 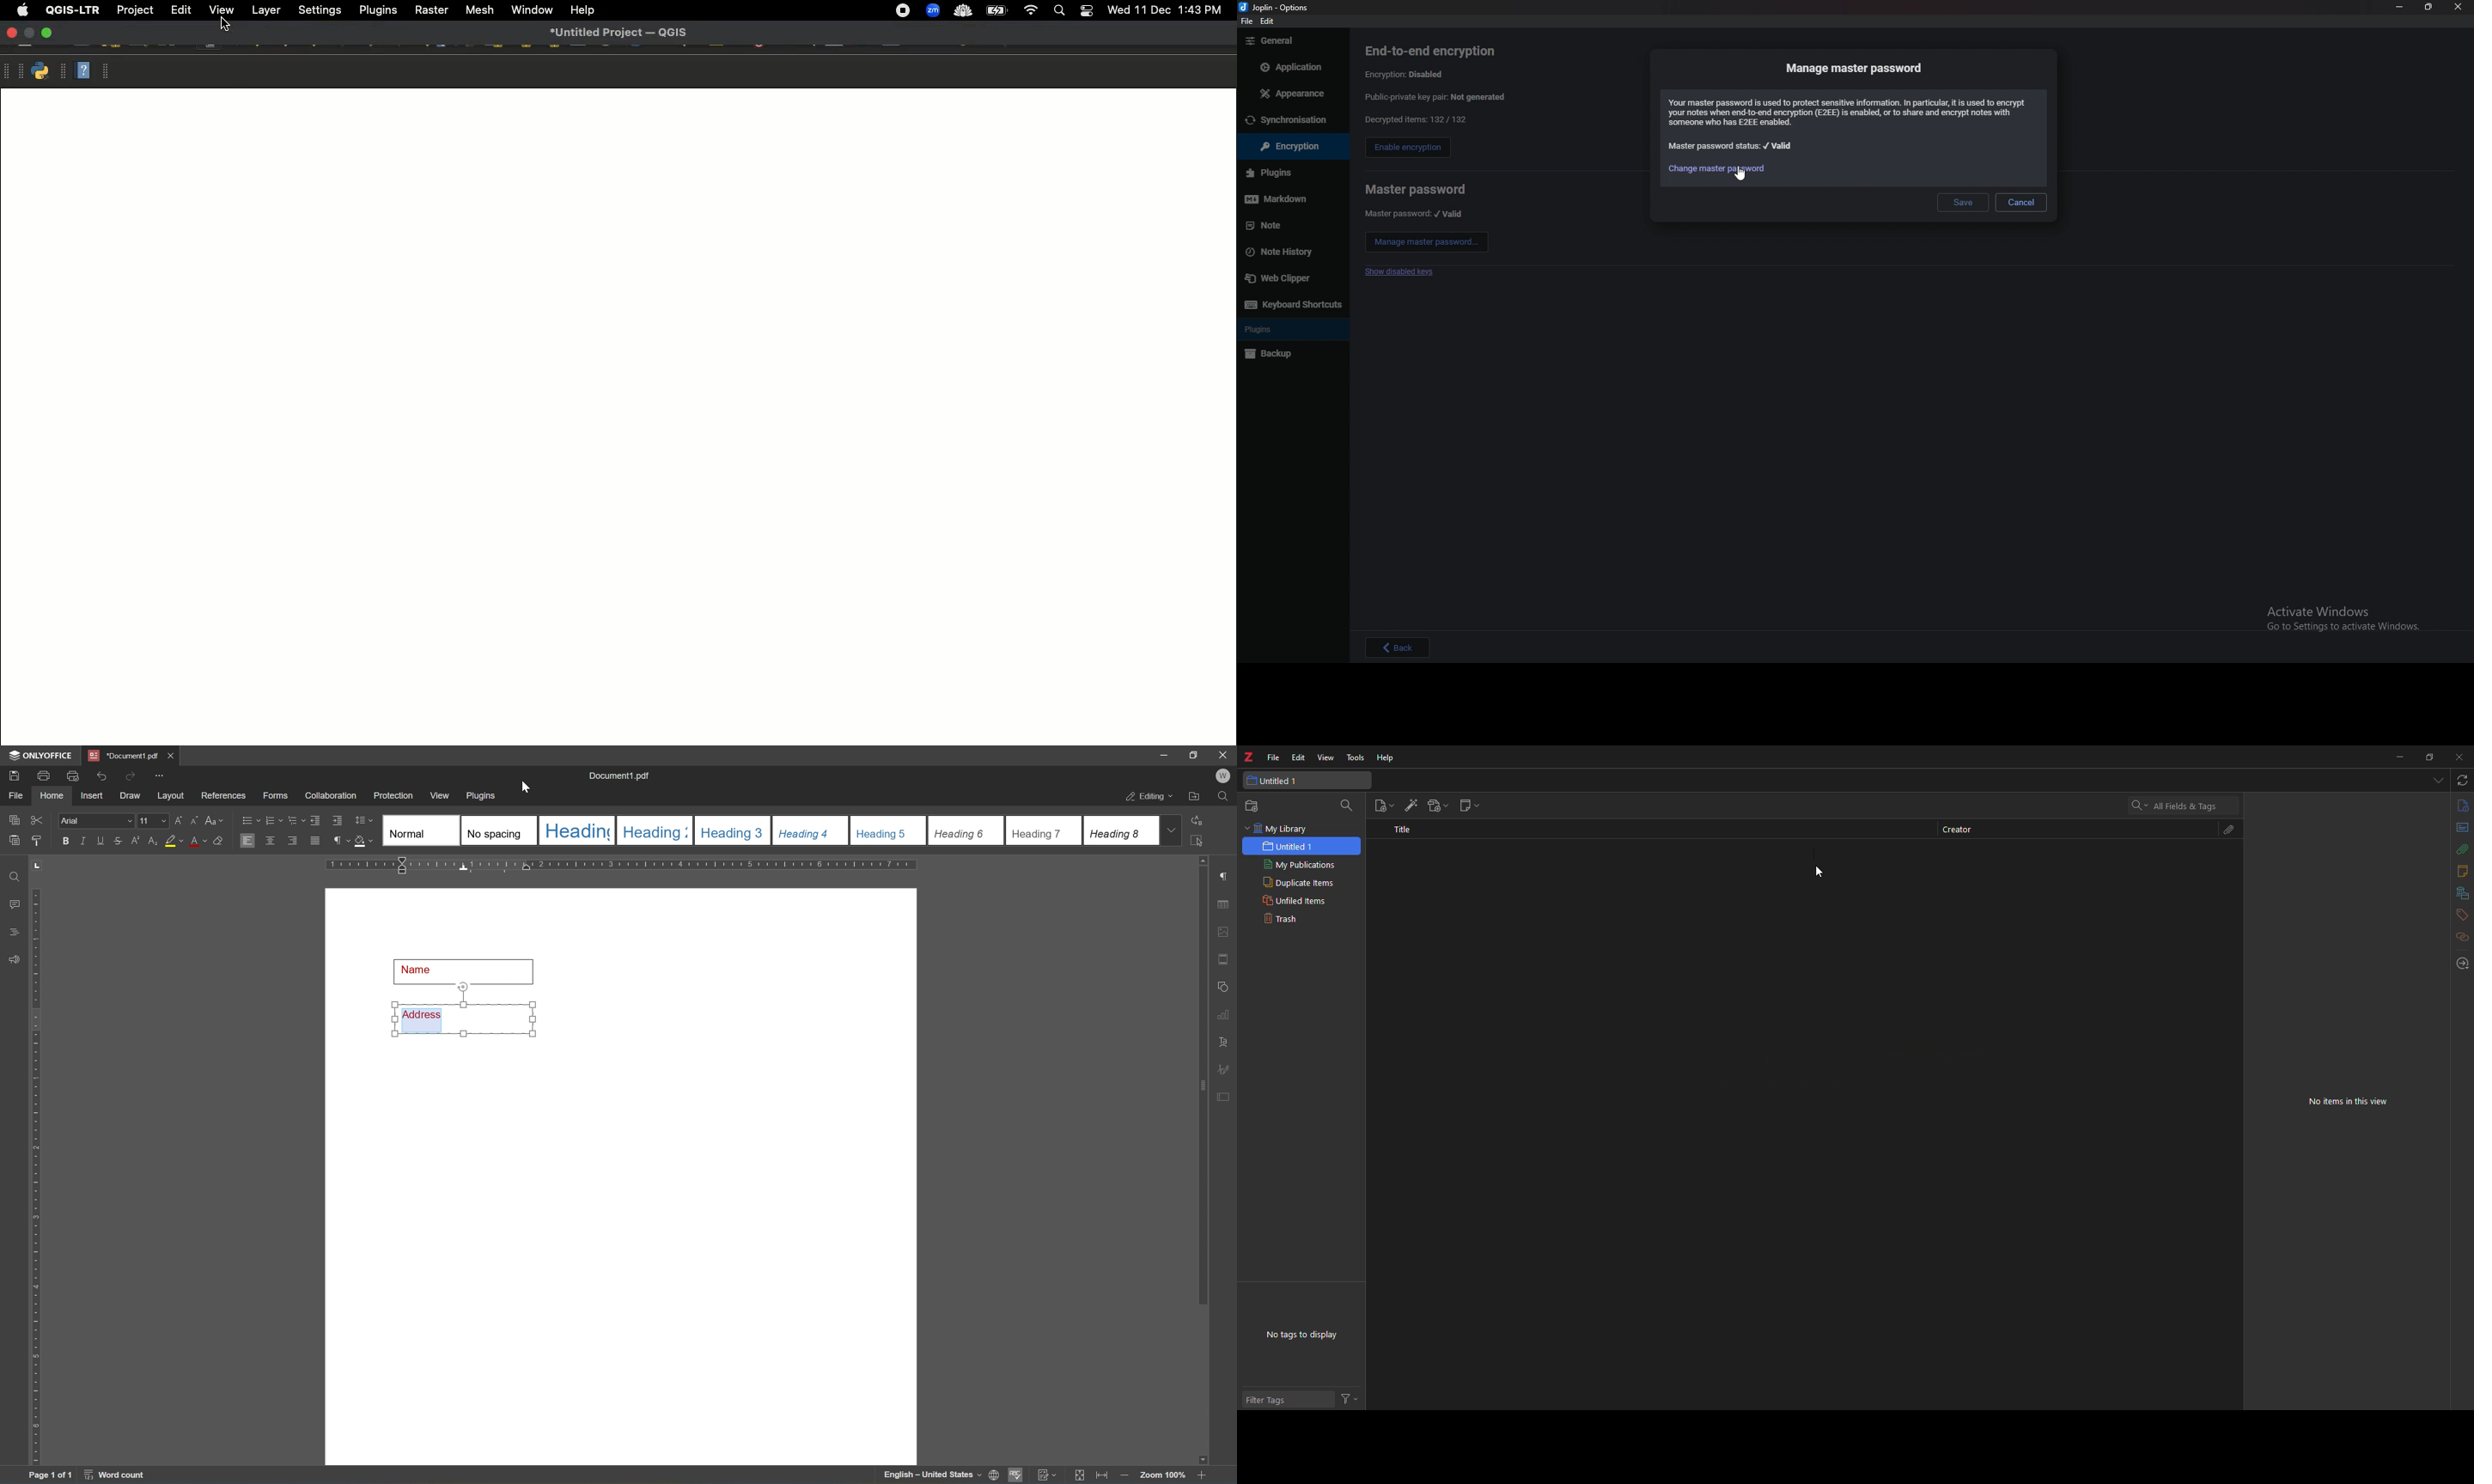 What do you see at coordinates (1247, 23) in the screenshot?
I see `file` at bounding box center [1247, 23].